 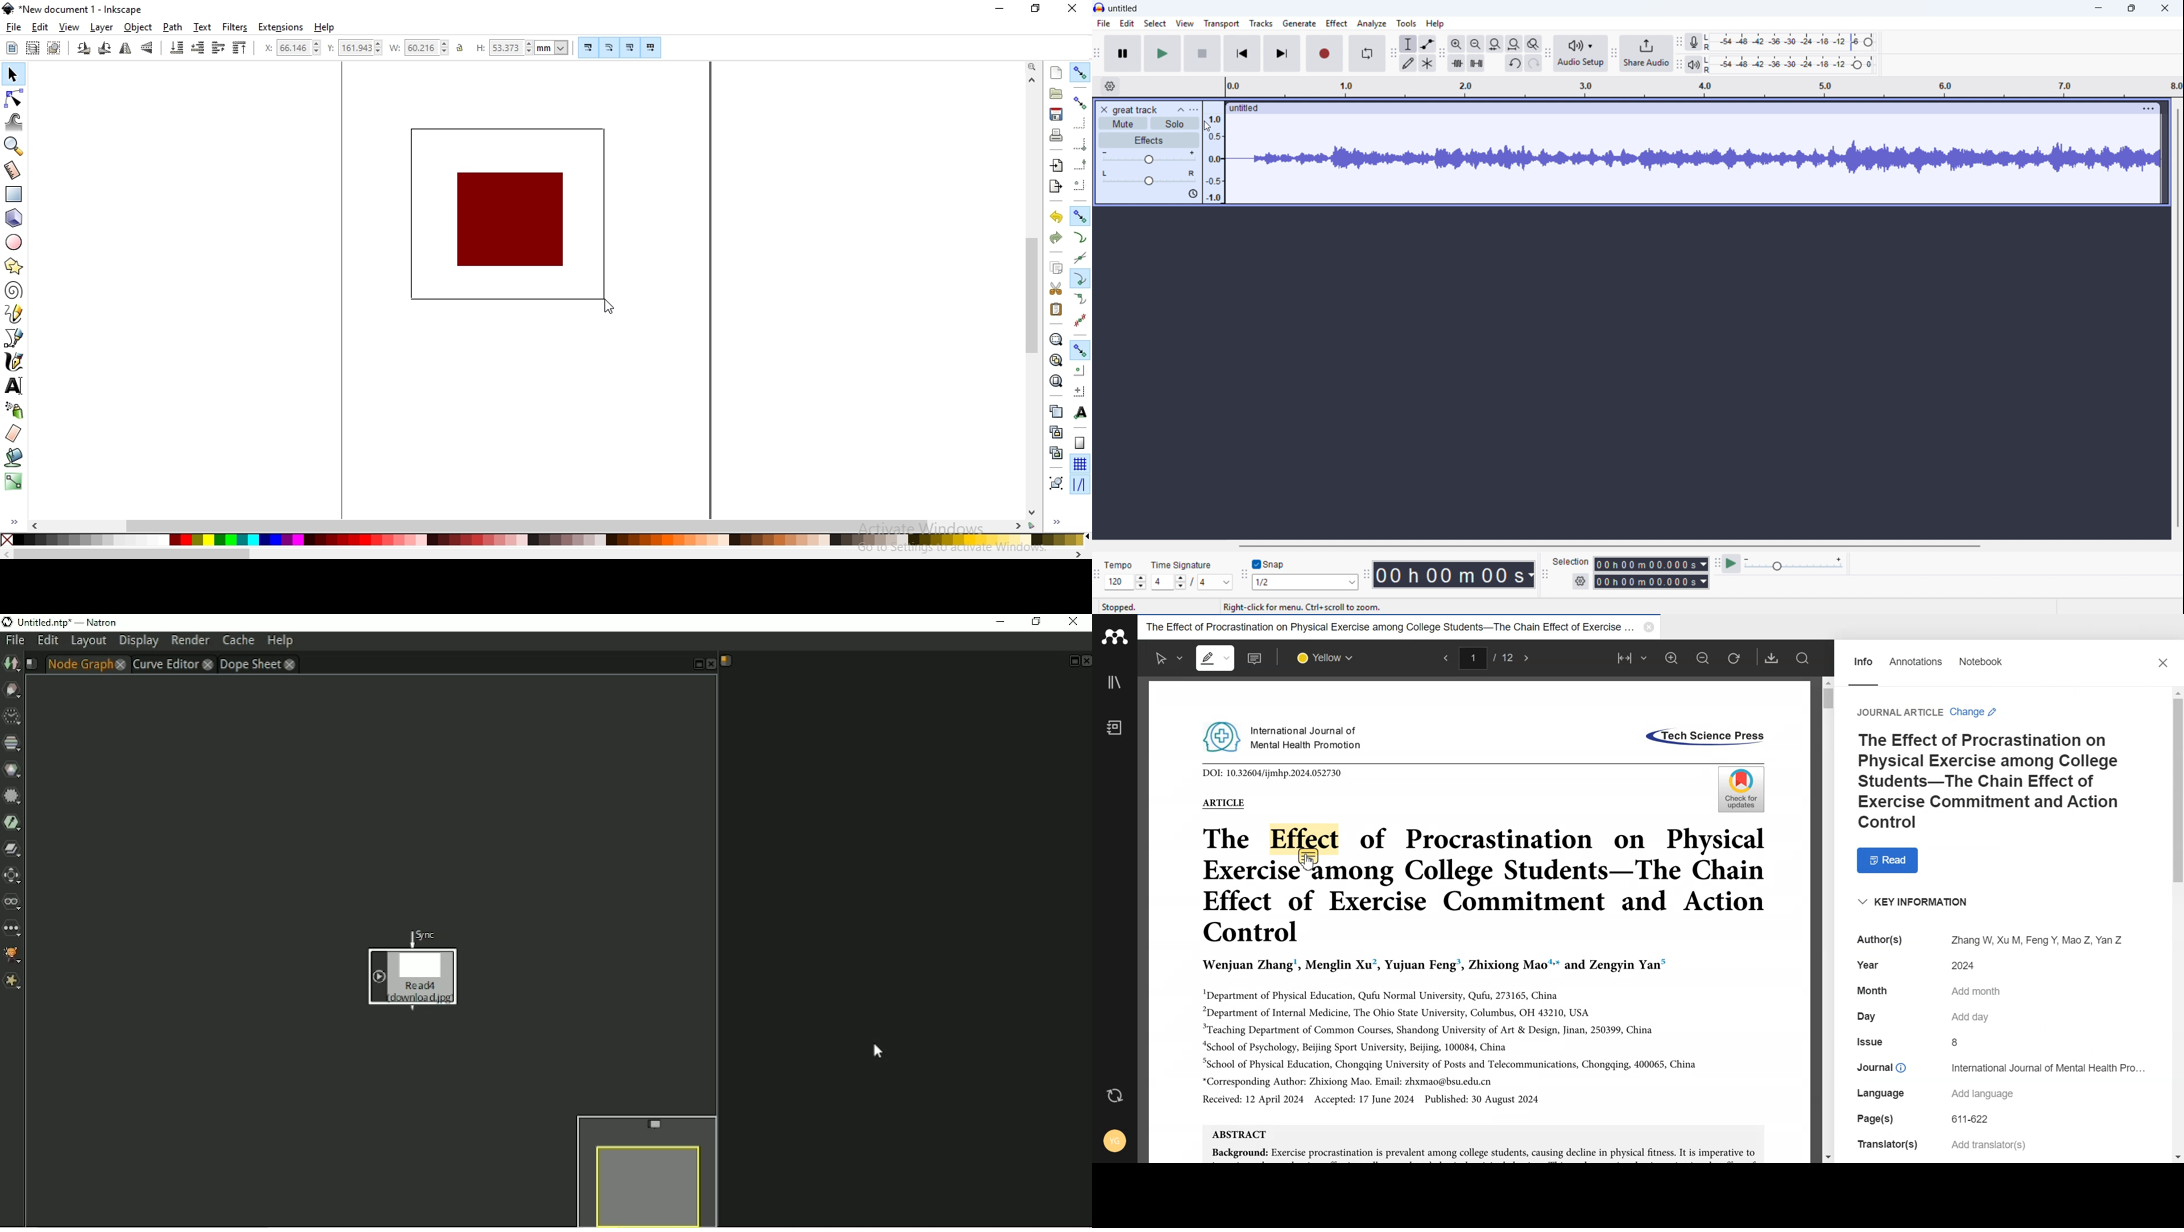 What do you see at coordinates (17, 243) in the screenshot?
I see `creates circles, arcs and ellipses` at bounding box center [17, 243].